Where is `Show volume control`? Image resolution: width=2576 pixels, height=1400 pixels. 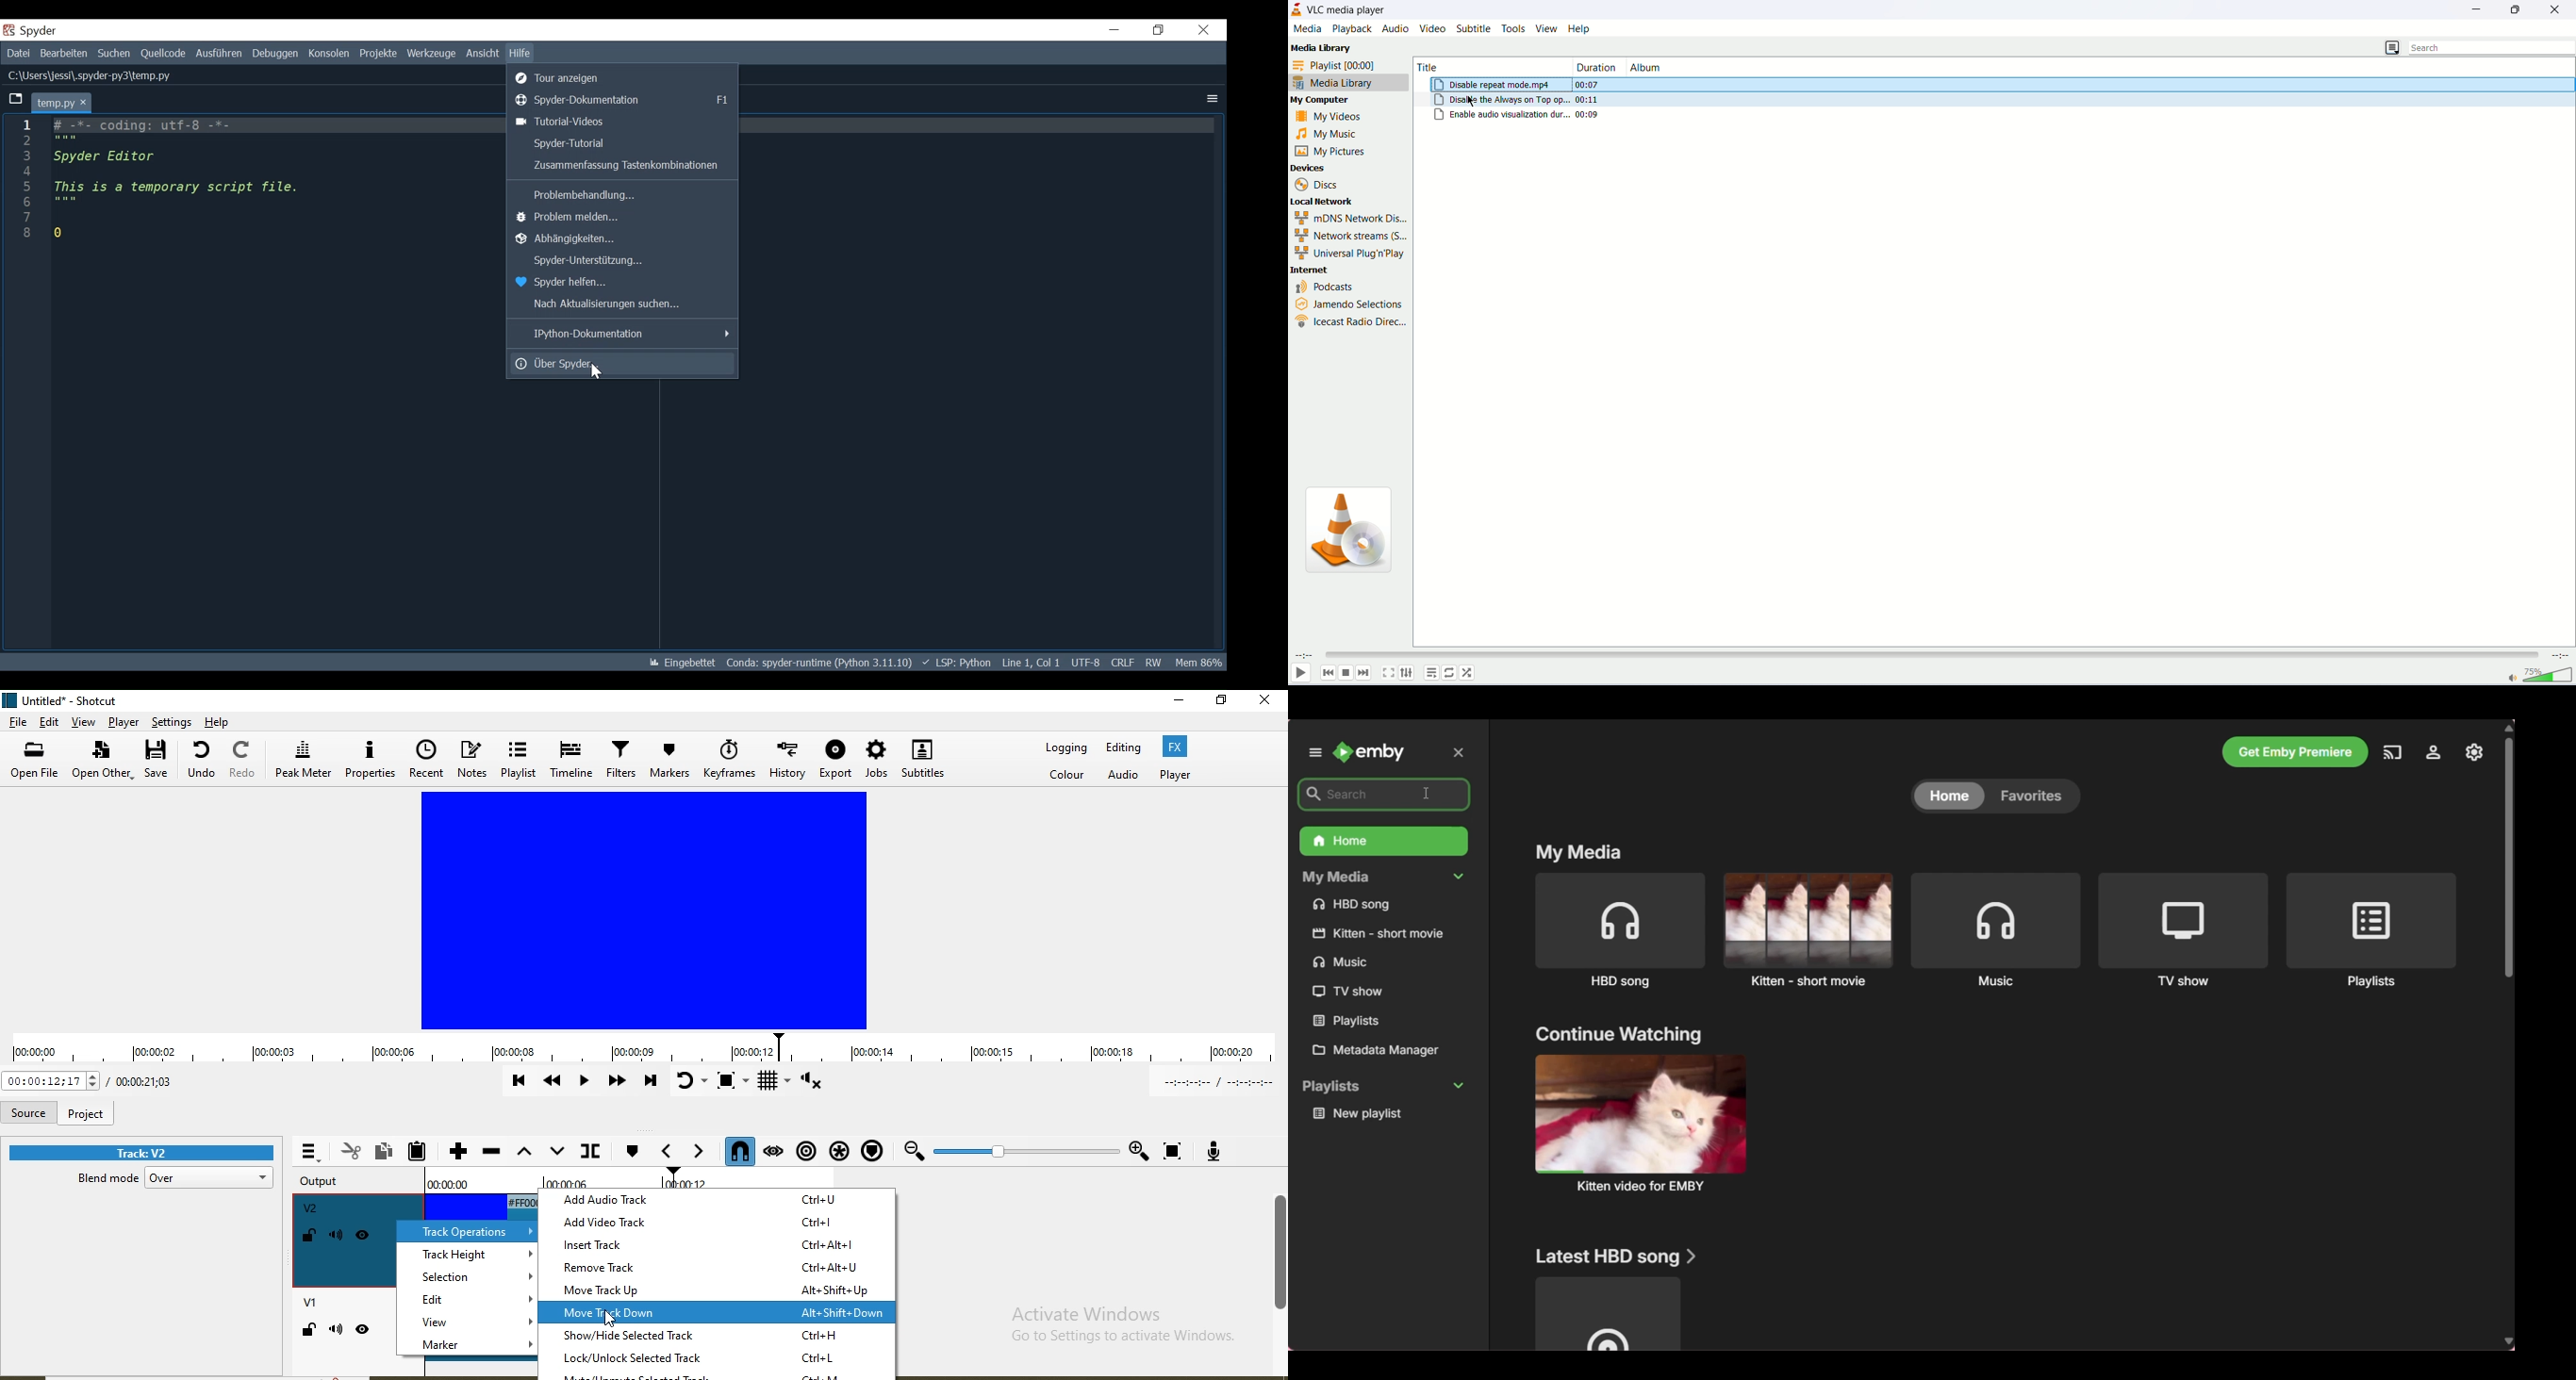 Show volume control is located at coordinates (825, 1083).